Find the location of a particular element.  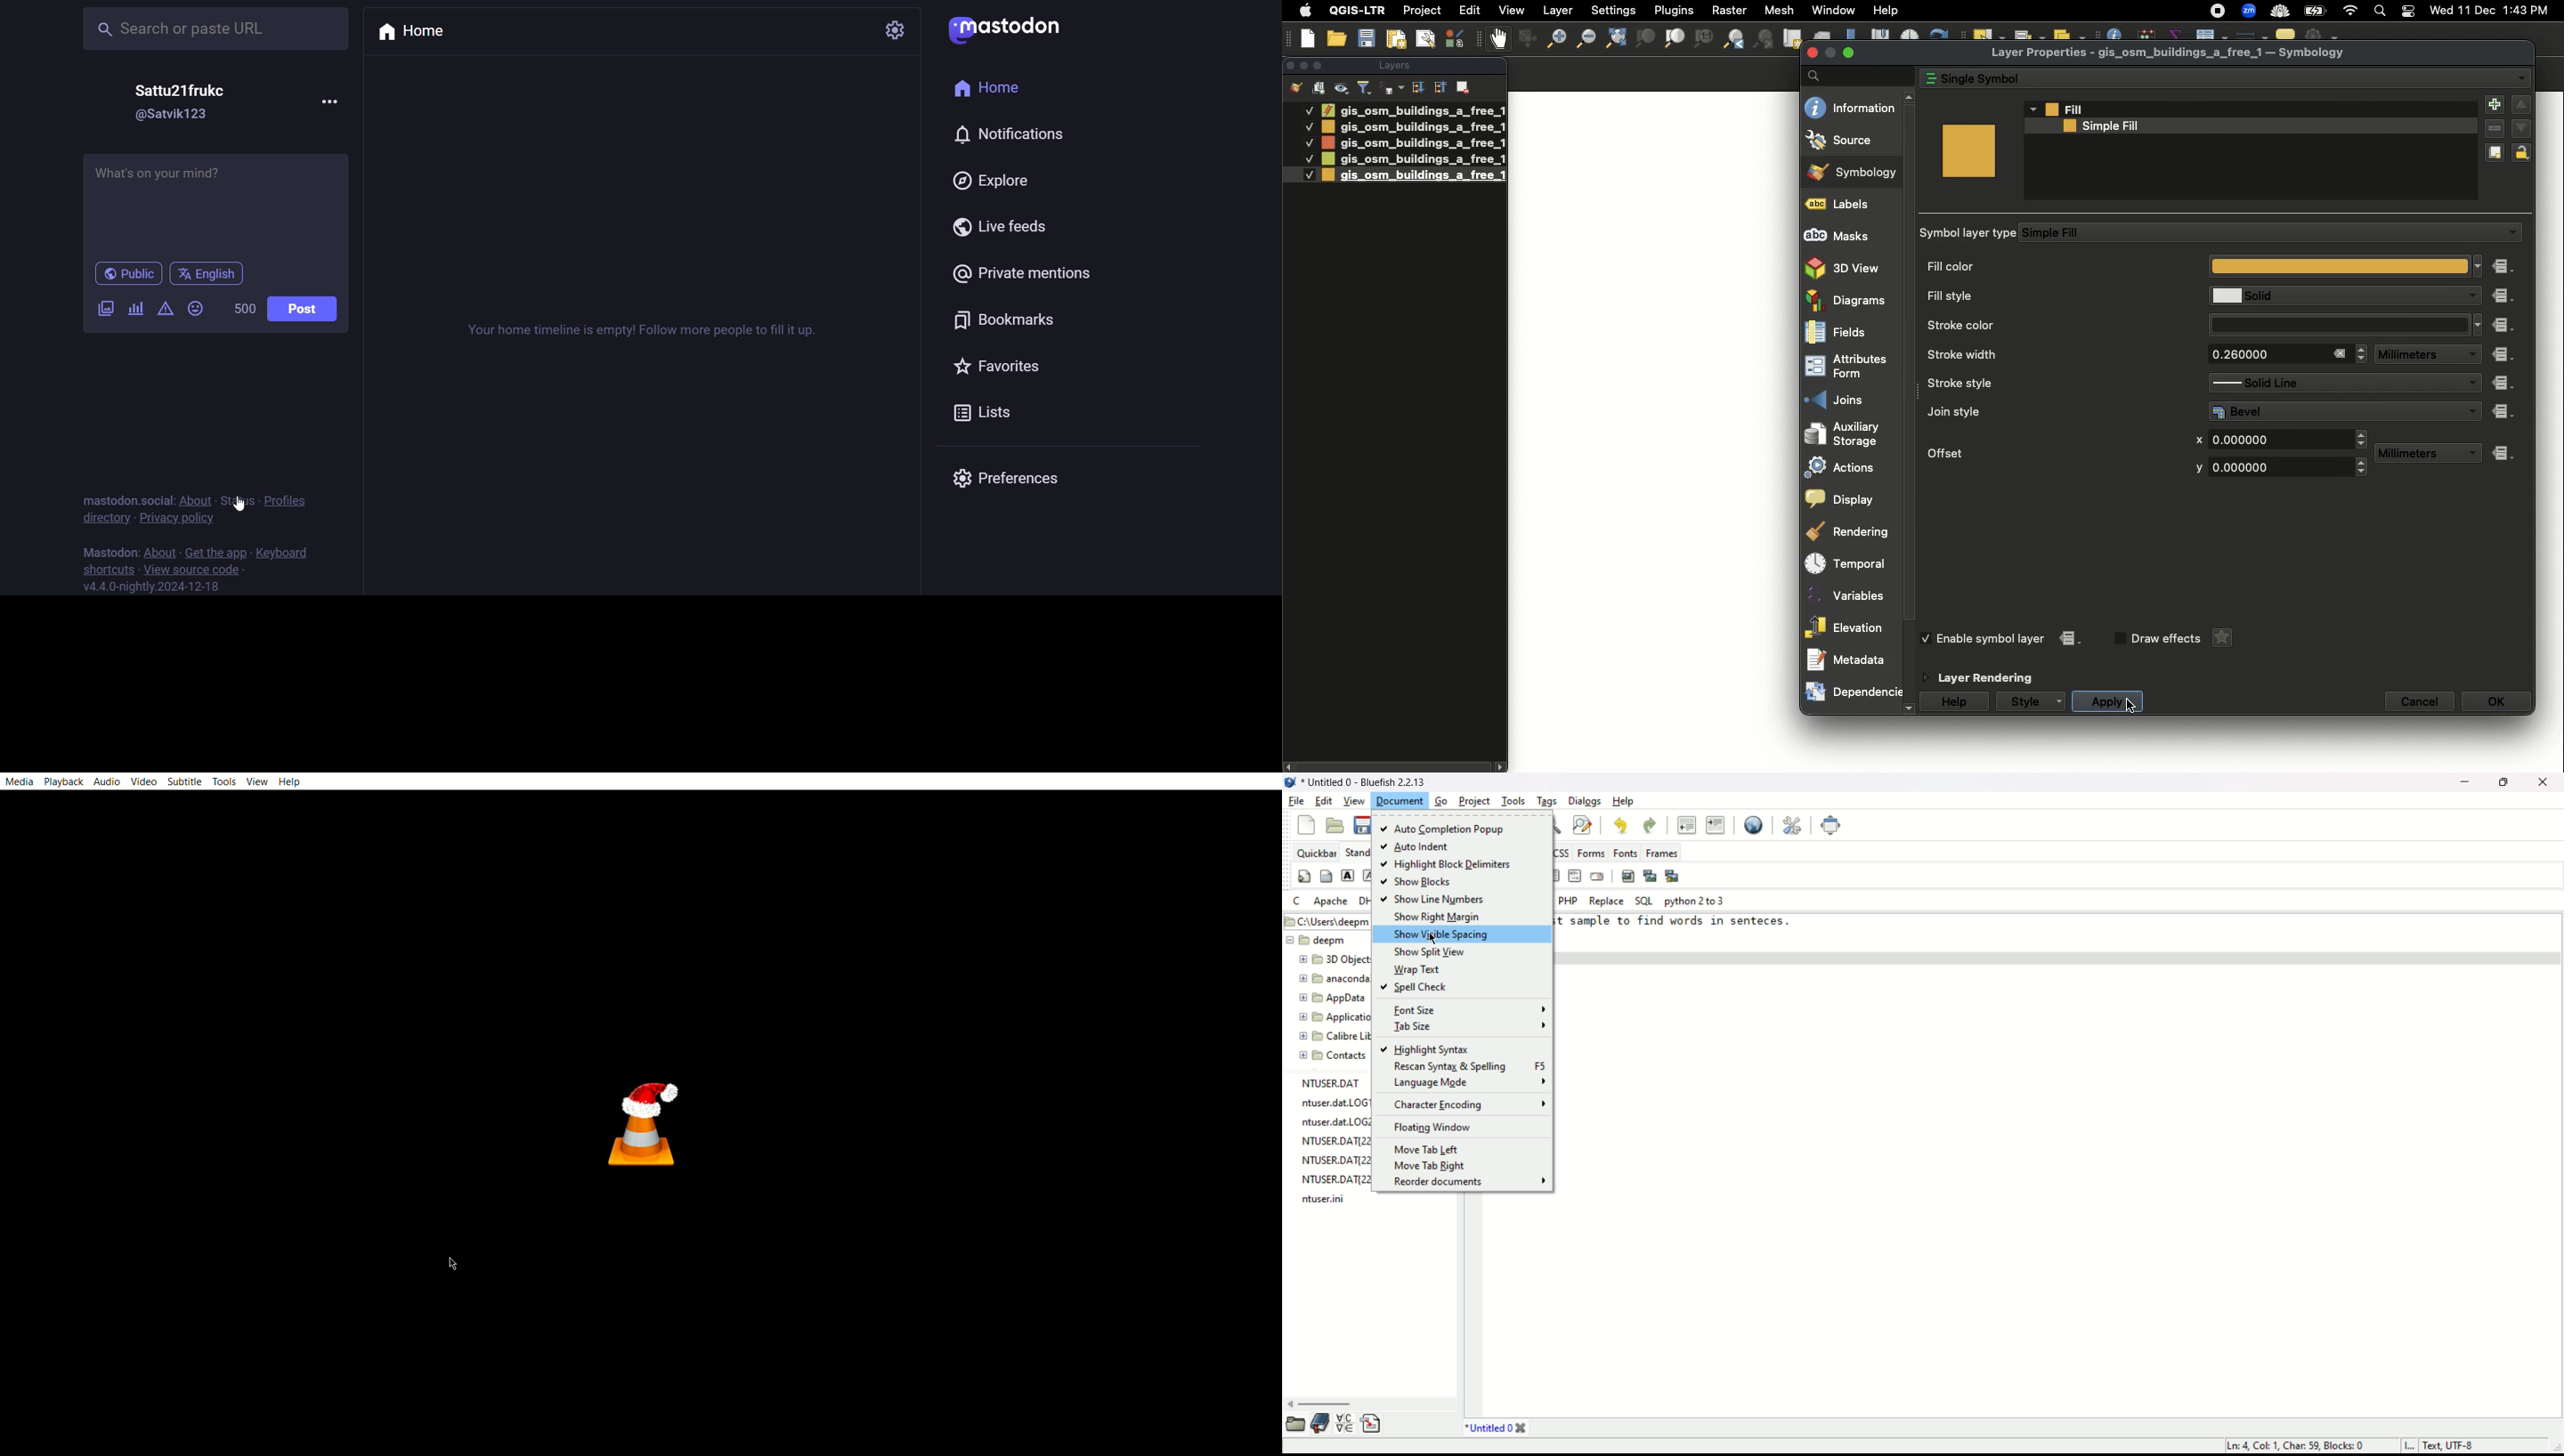

save is located at coordinates (1361, 825).